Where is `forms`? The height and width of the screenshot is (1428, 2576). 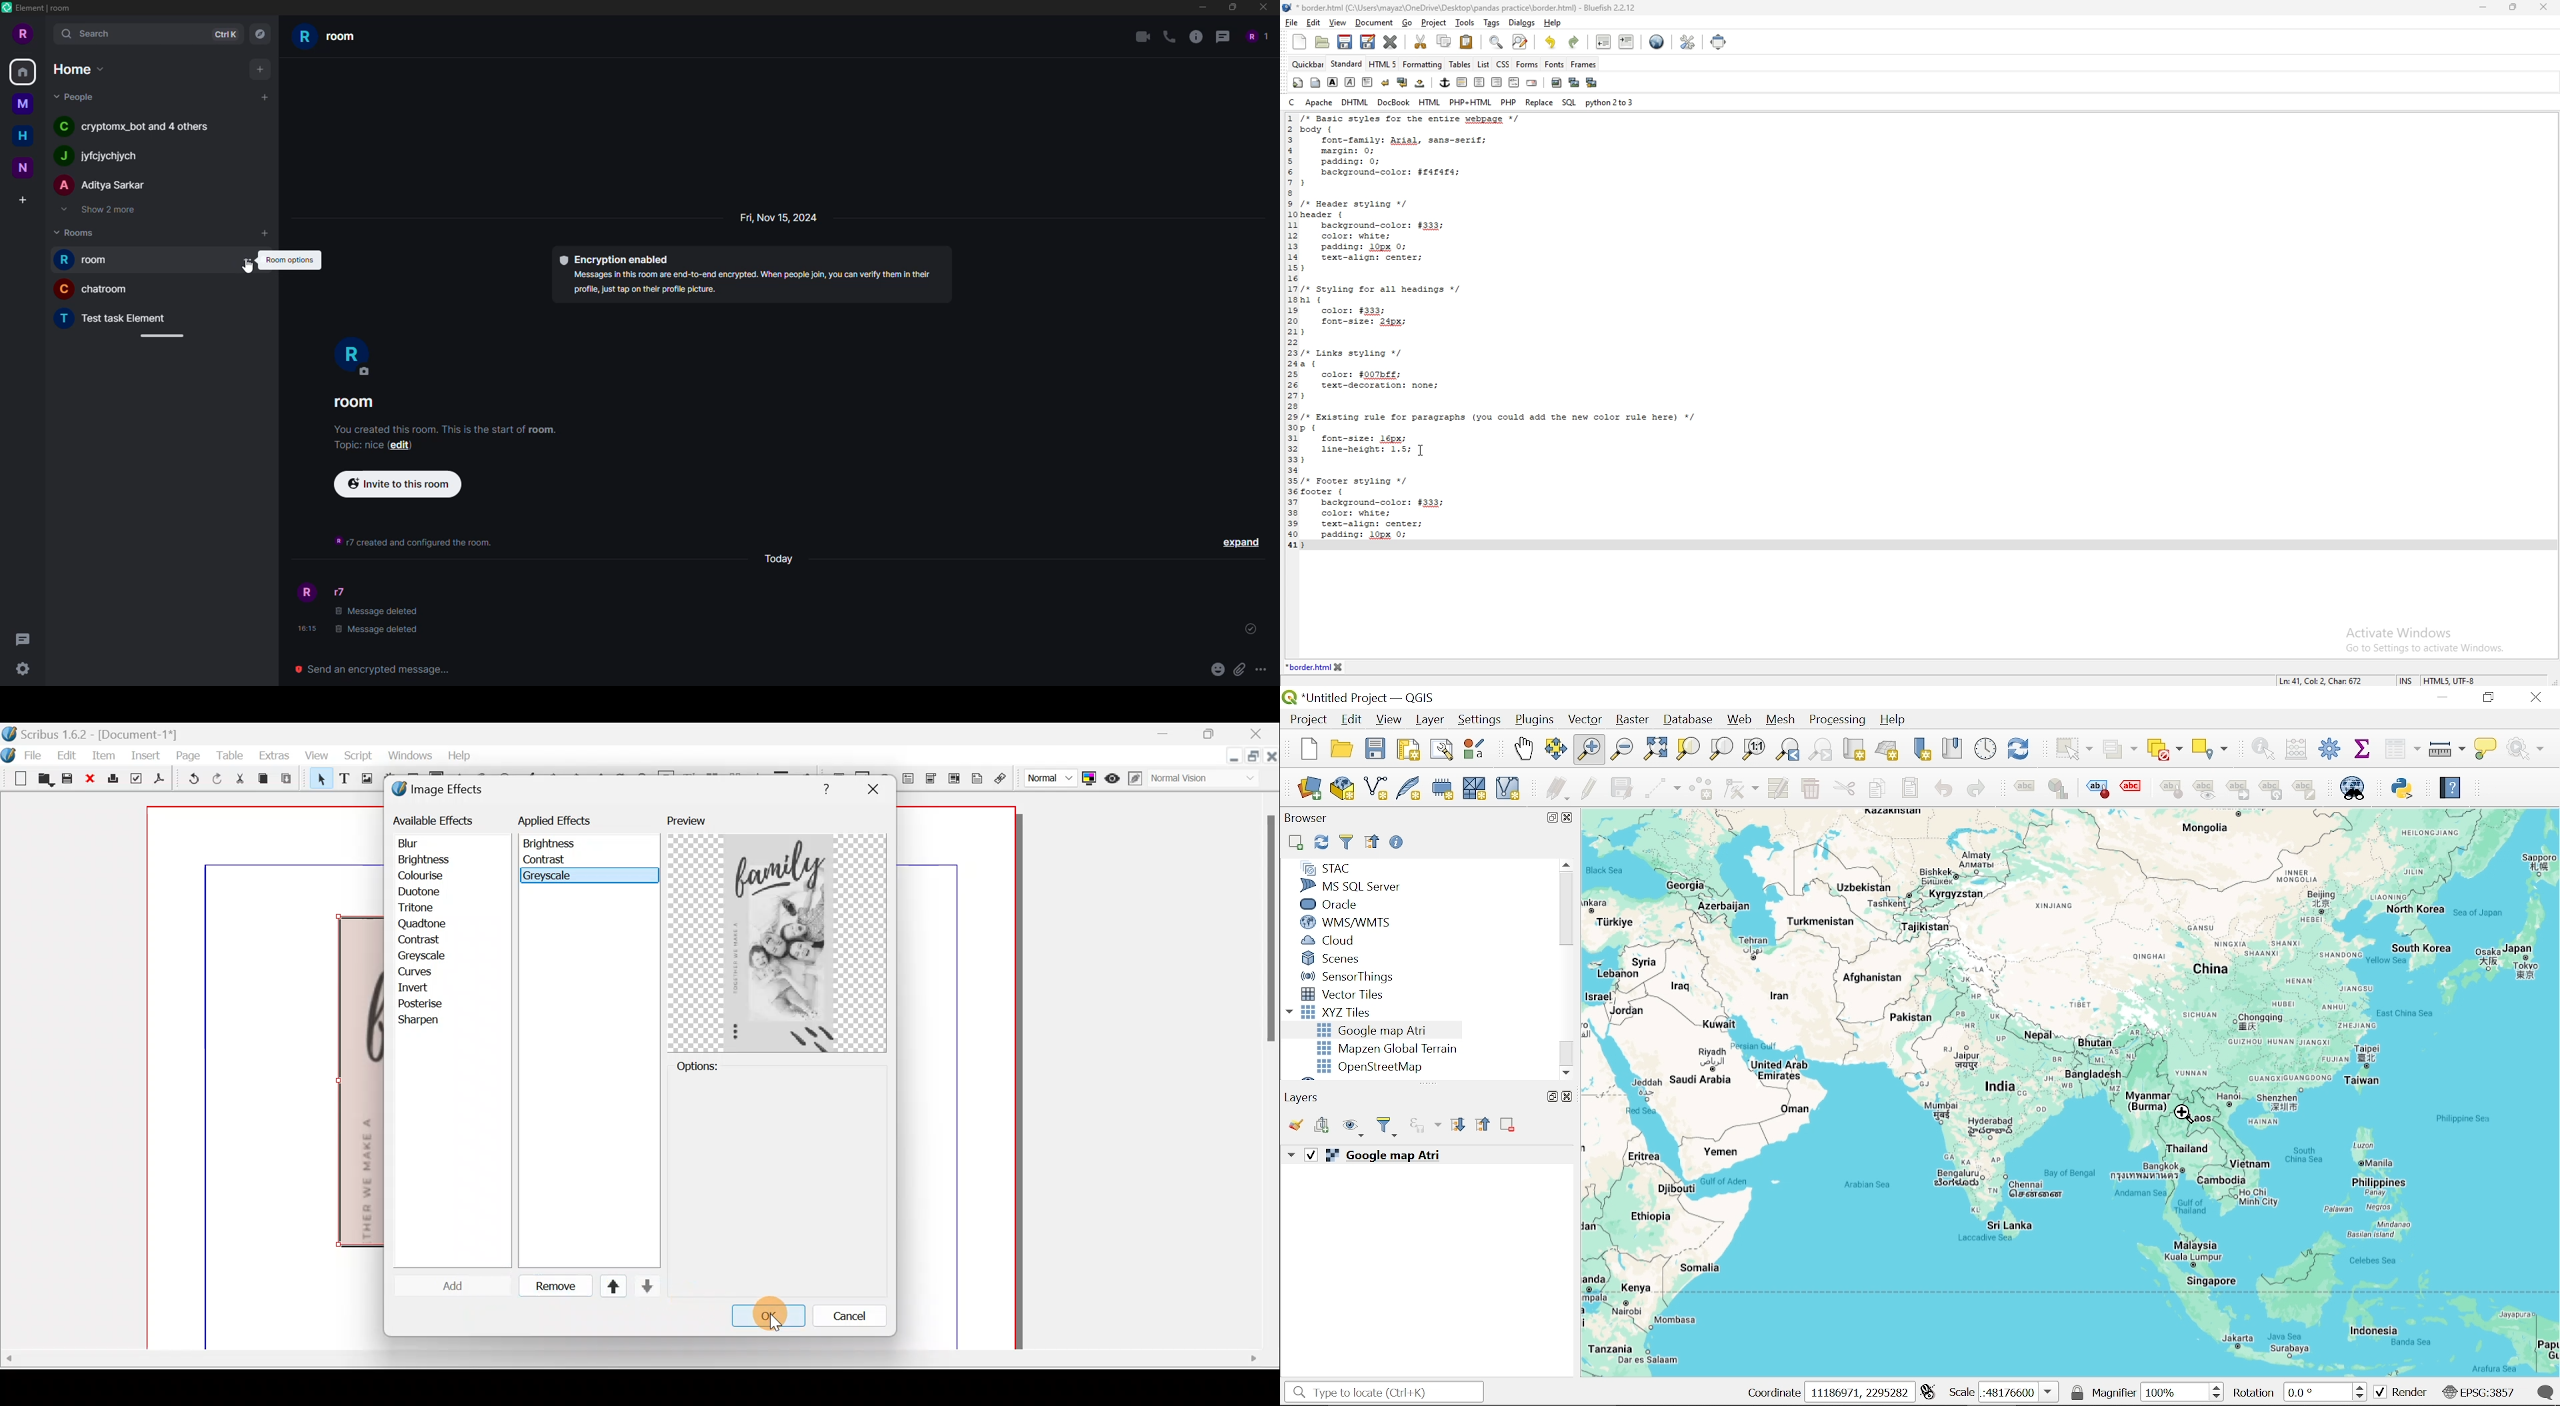 forms is located at coordinates (1527, 65).